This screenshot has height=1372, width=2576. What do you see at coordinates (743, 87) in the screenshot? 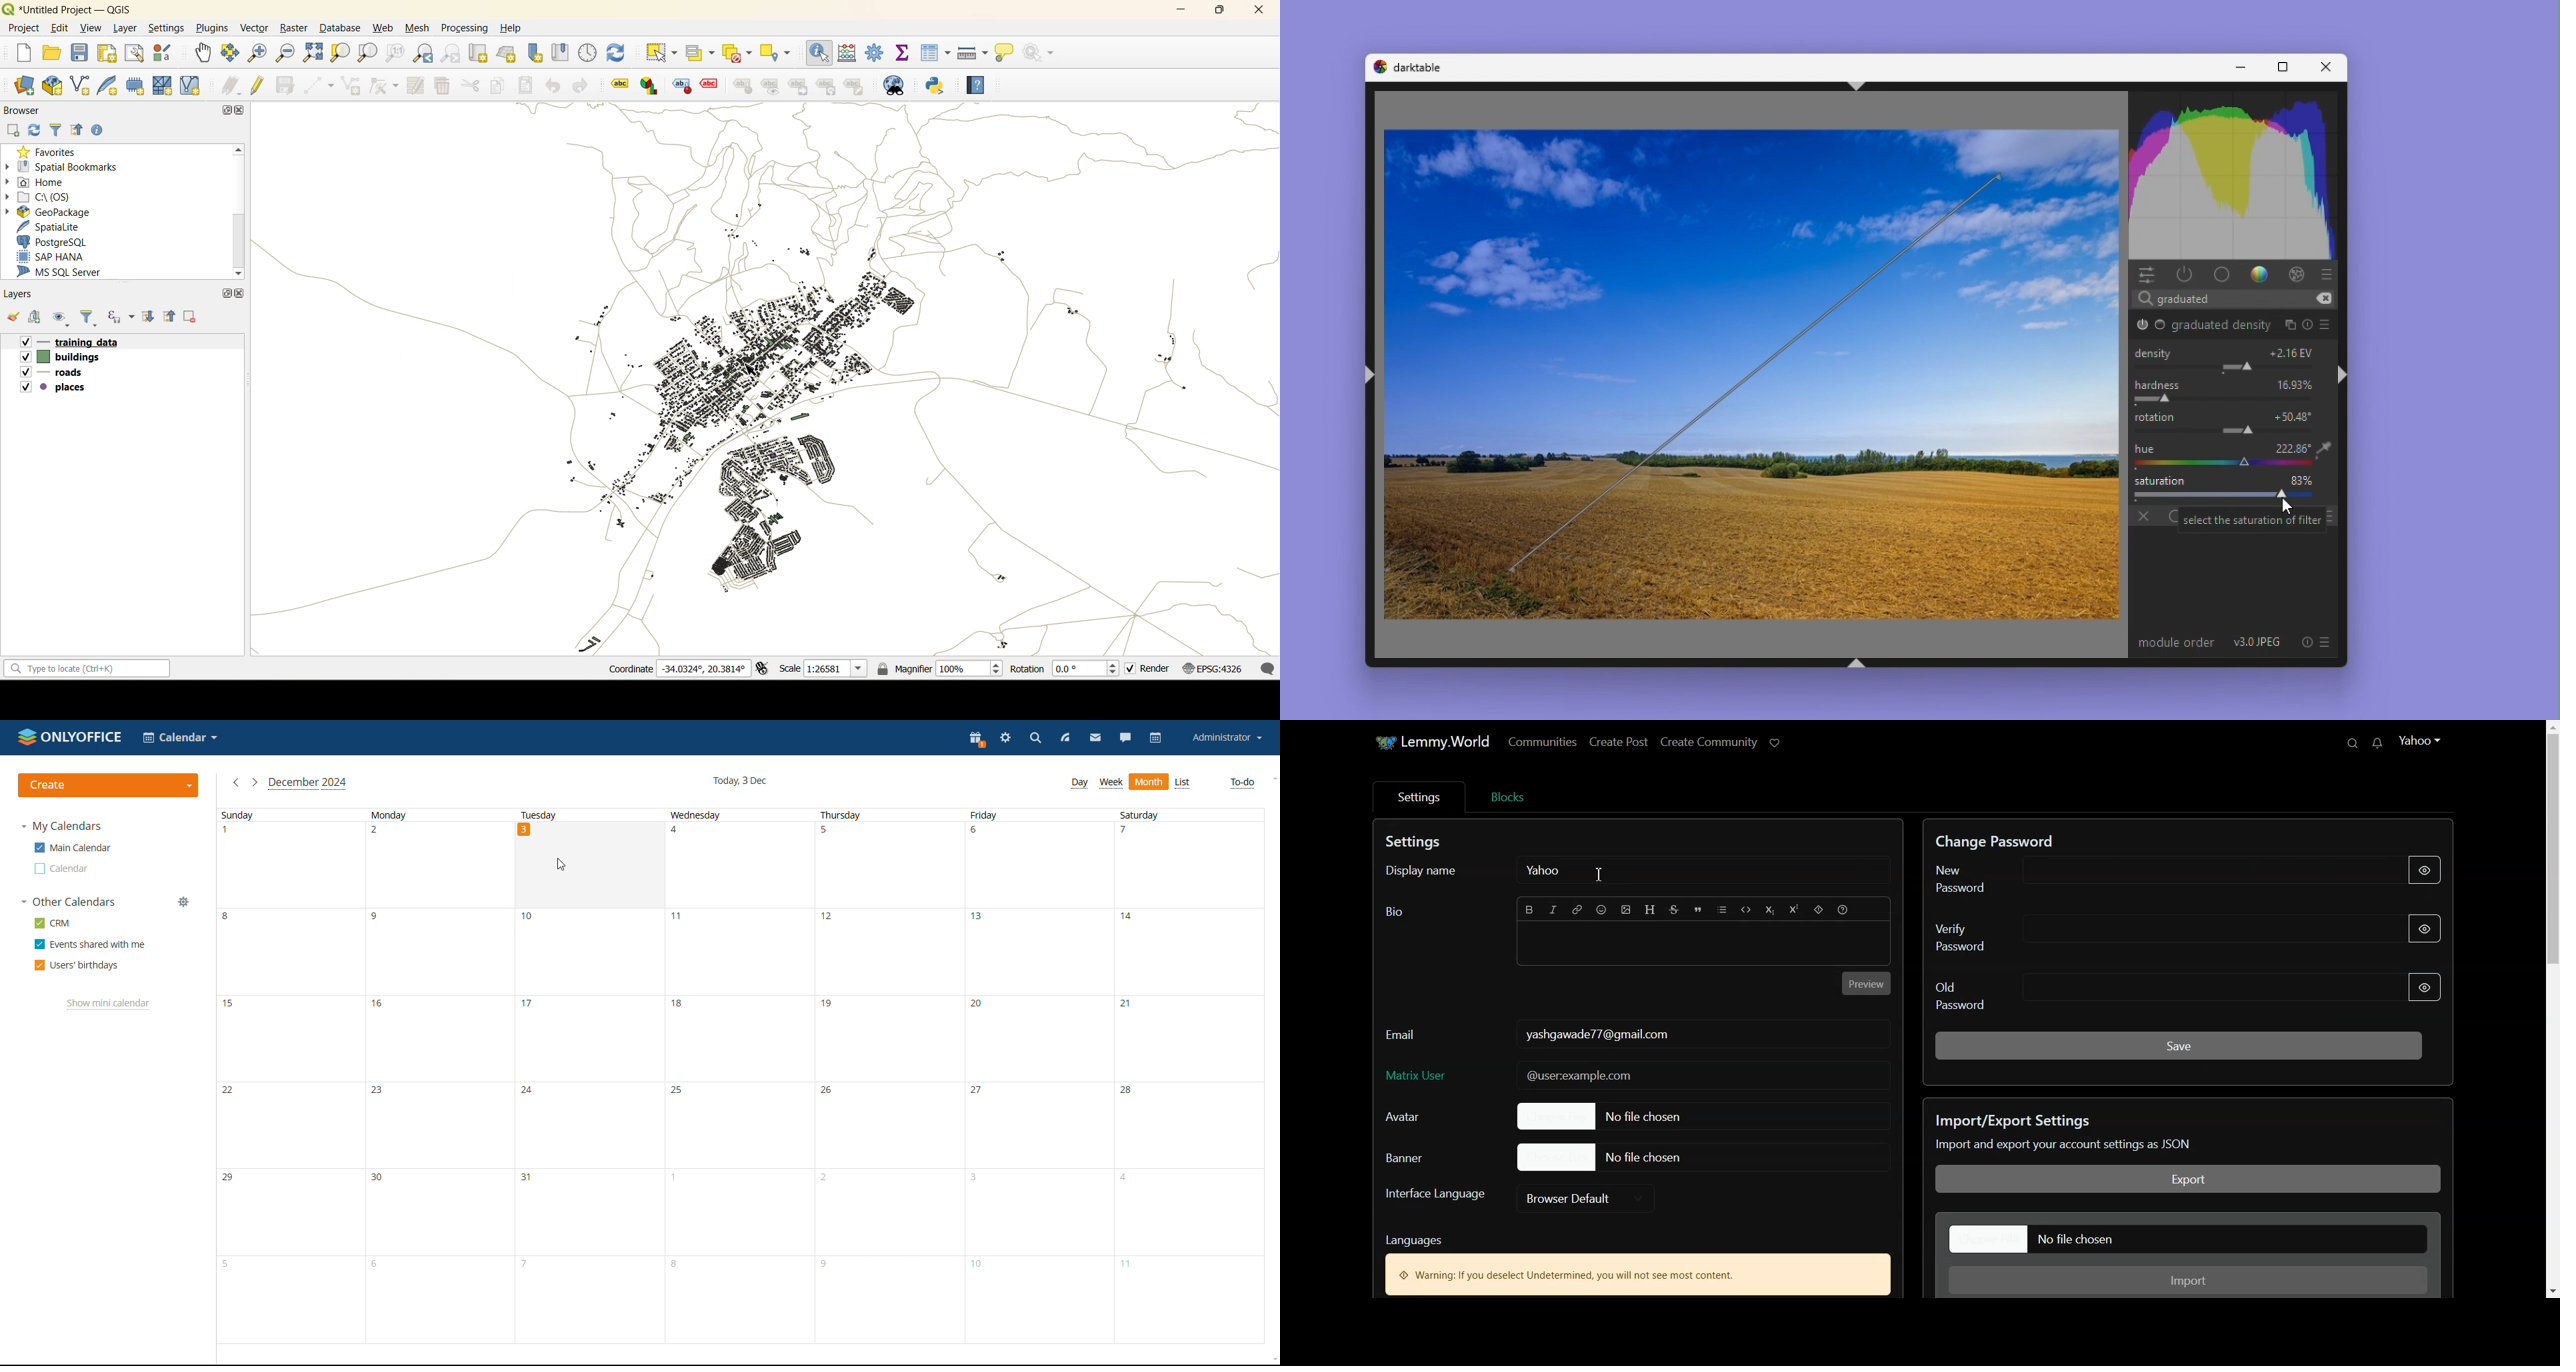
I see `style` at bounding box center [743, 87].